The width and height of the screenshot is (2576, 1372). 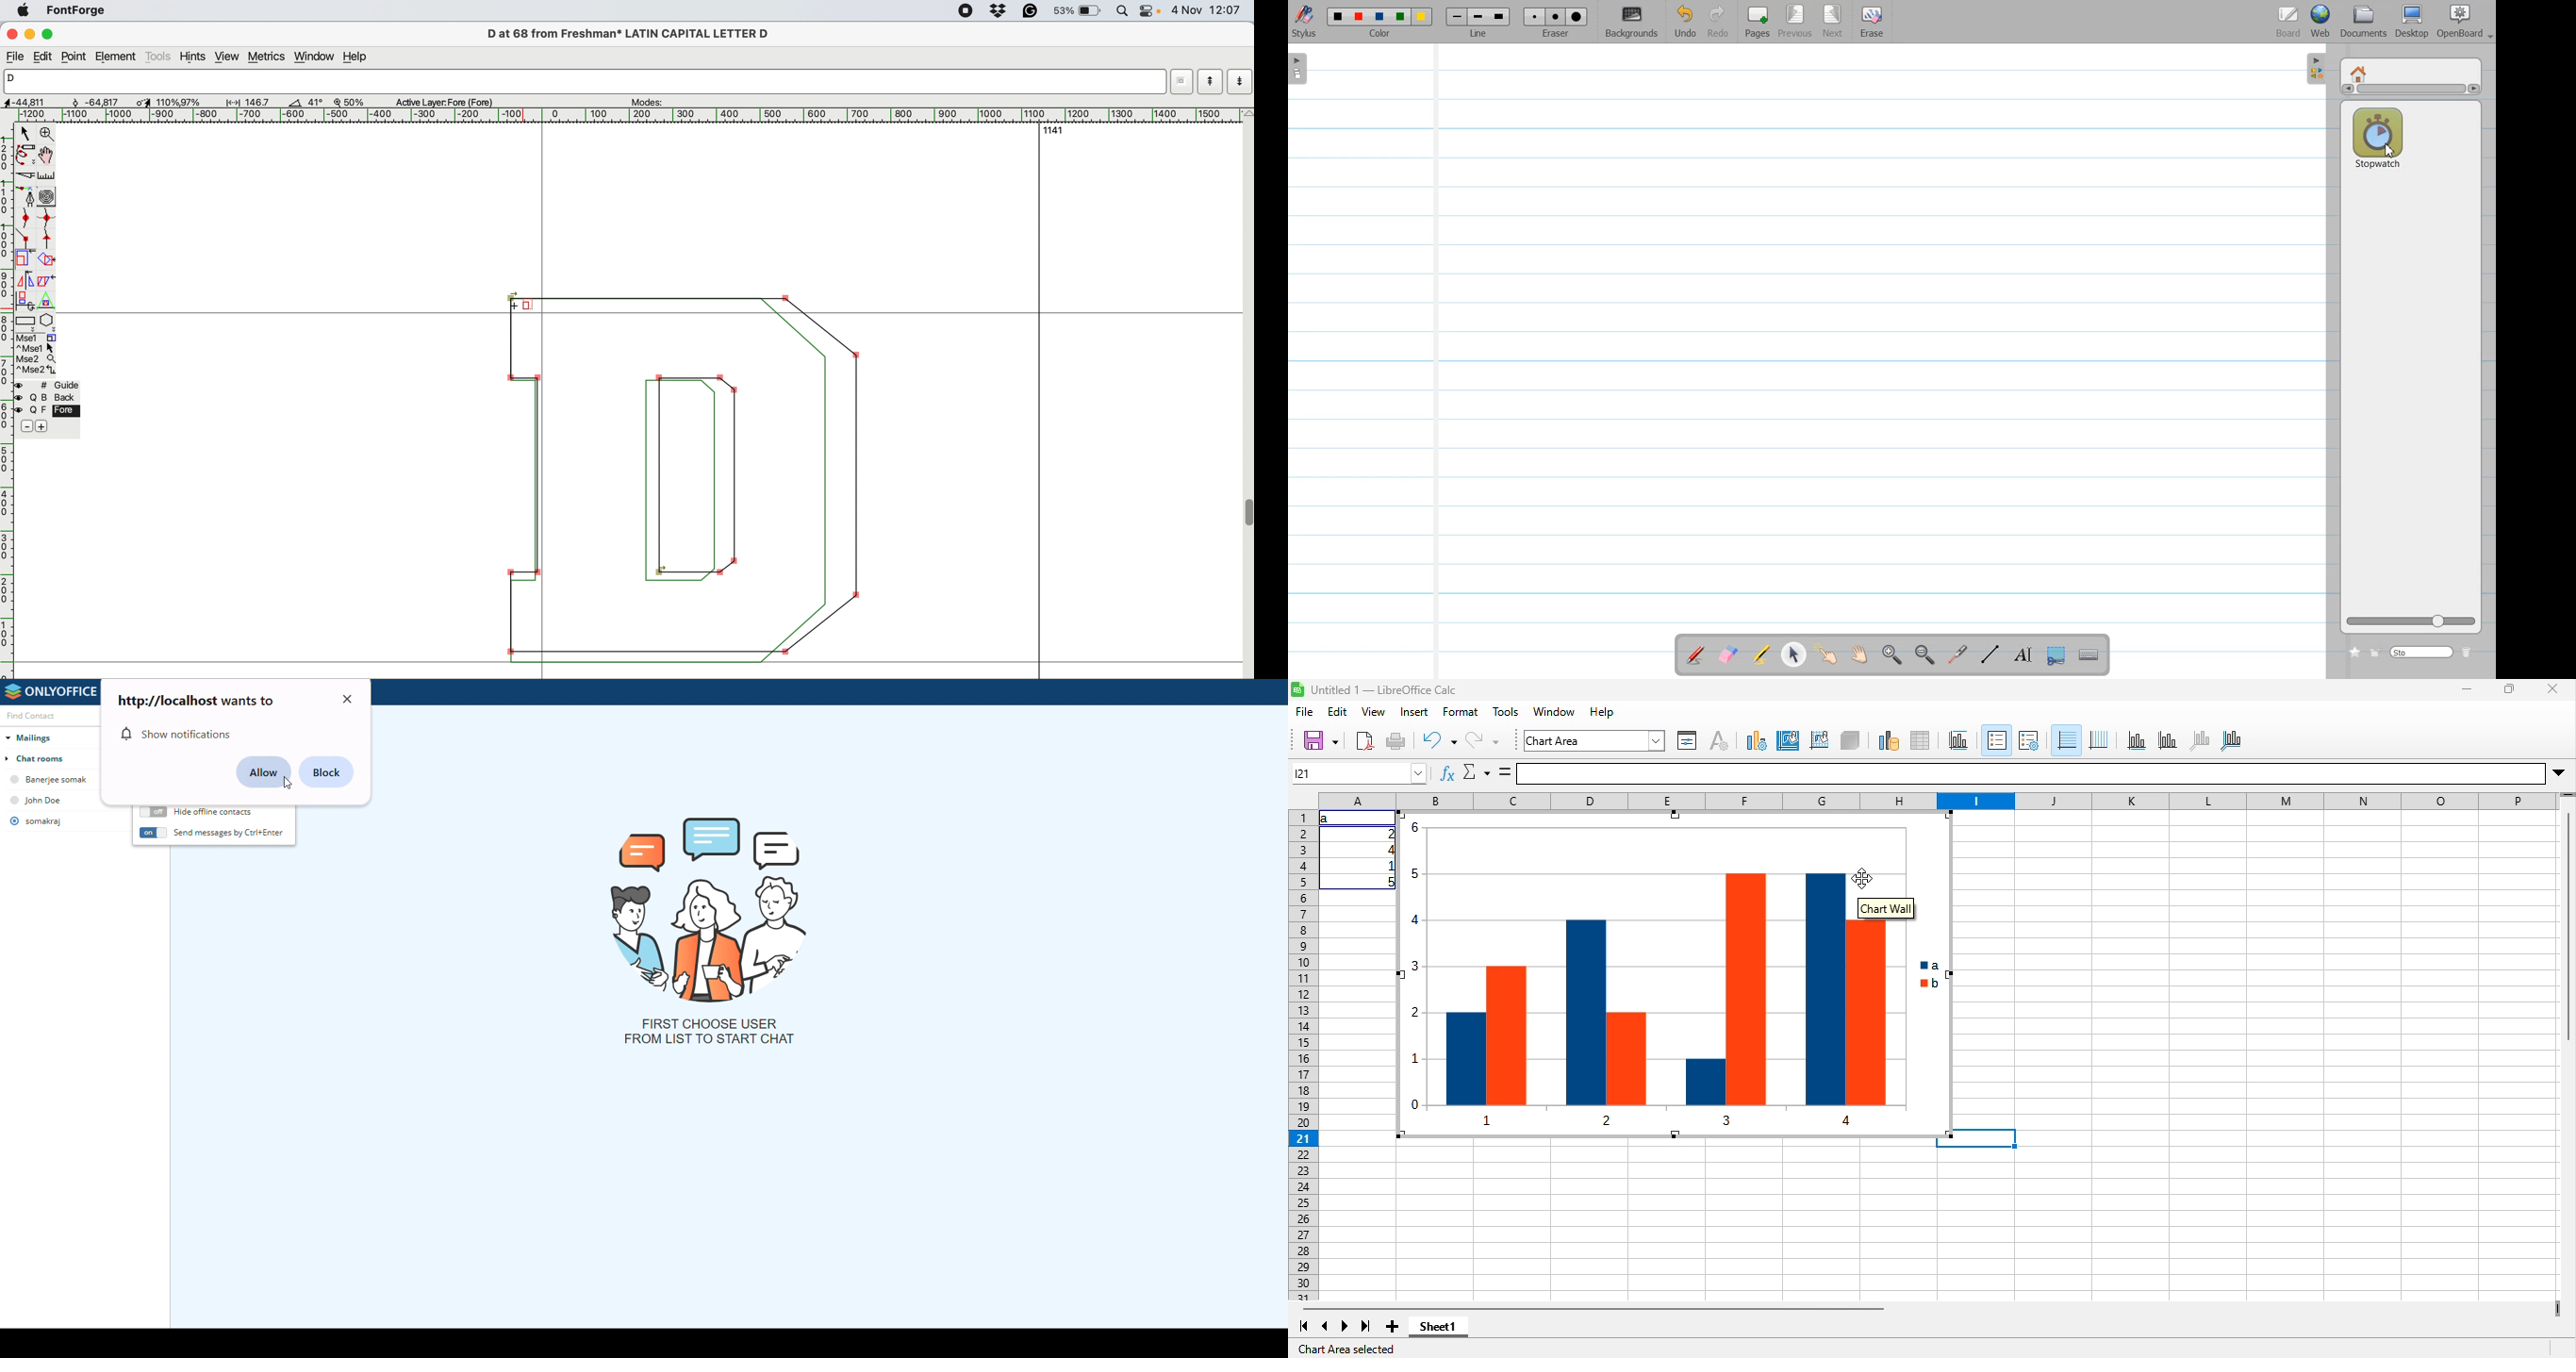 What do you see at coordinates (1346, 1350) in the screenshot?
I see `chart area selected` at bounding box center [1346, 1350].